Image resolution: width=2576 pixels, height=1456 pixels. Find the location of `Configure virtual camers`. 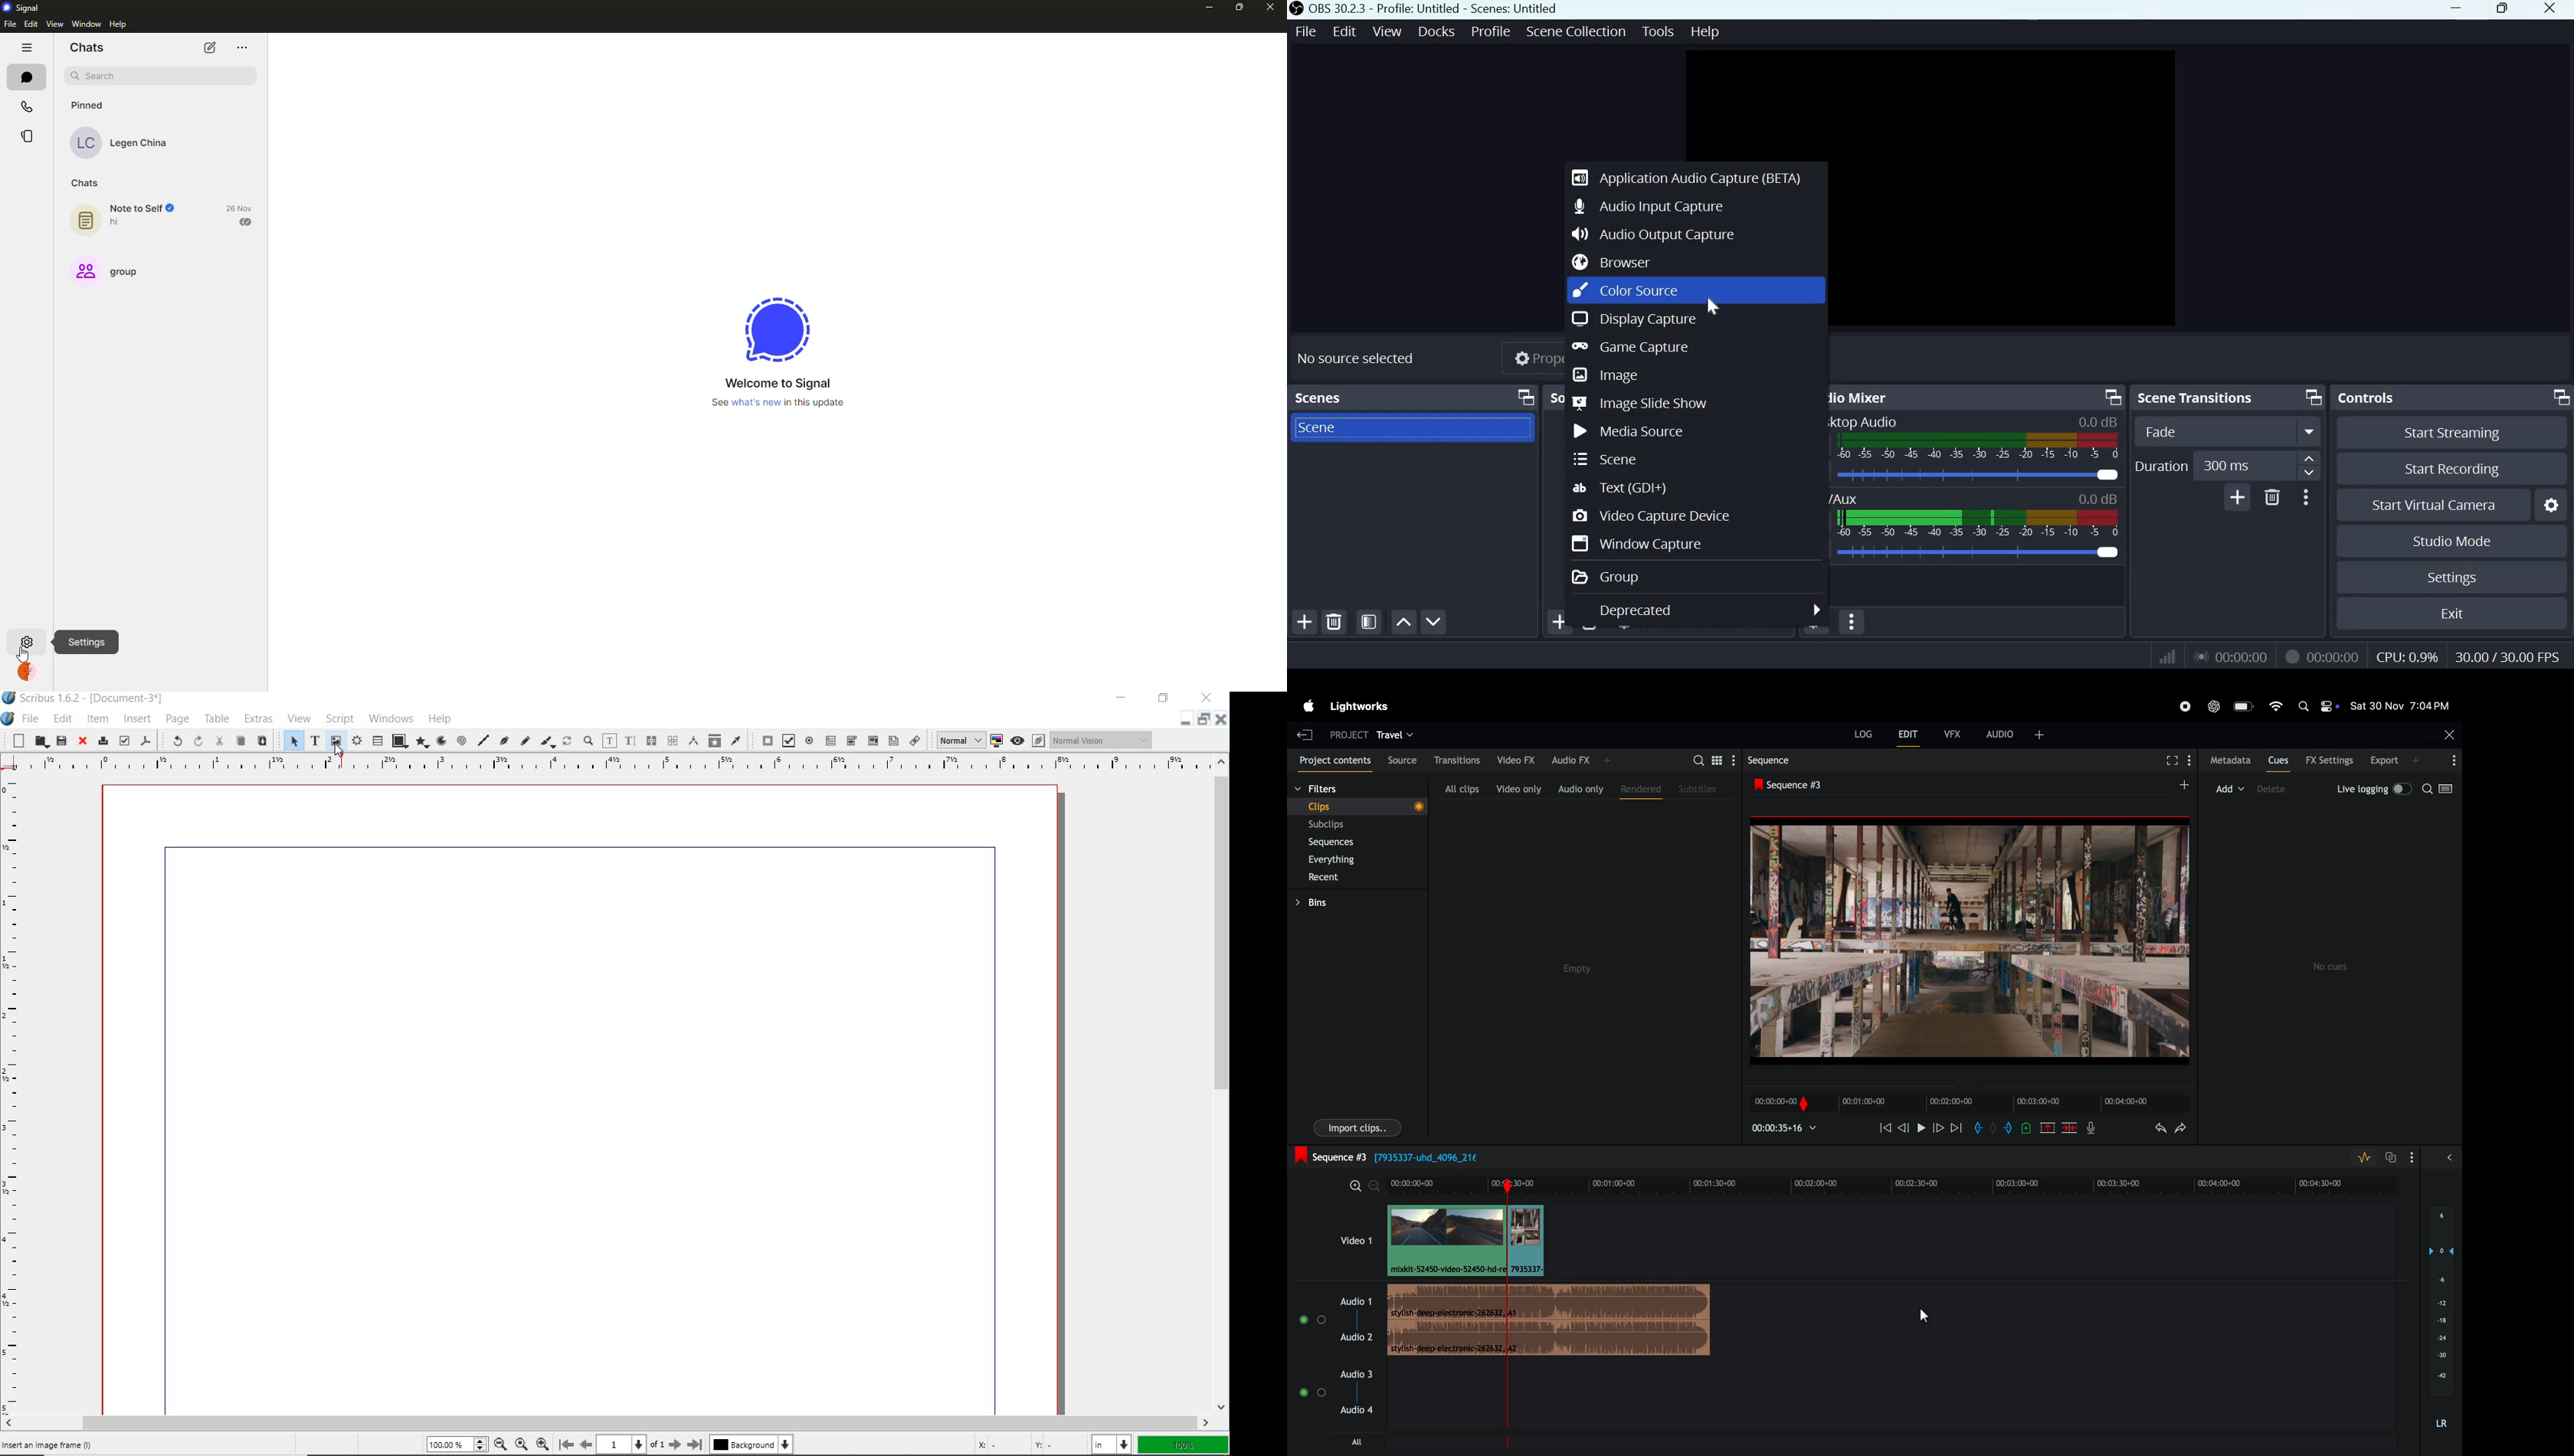

Configure virtual camers is located at coordinates (2553, 506).